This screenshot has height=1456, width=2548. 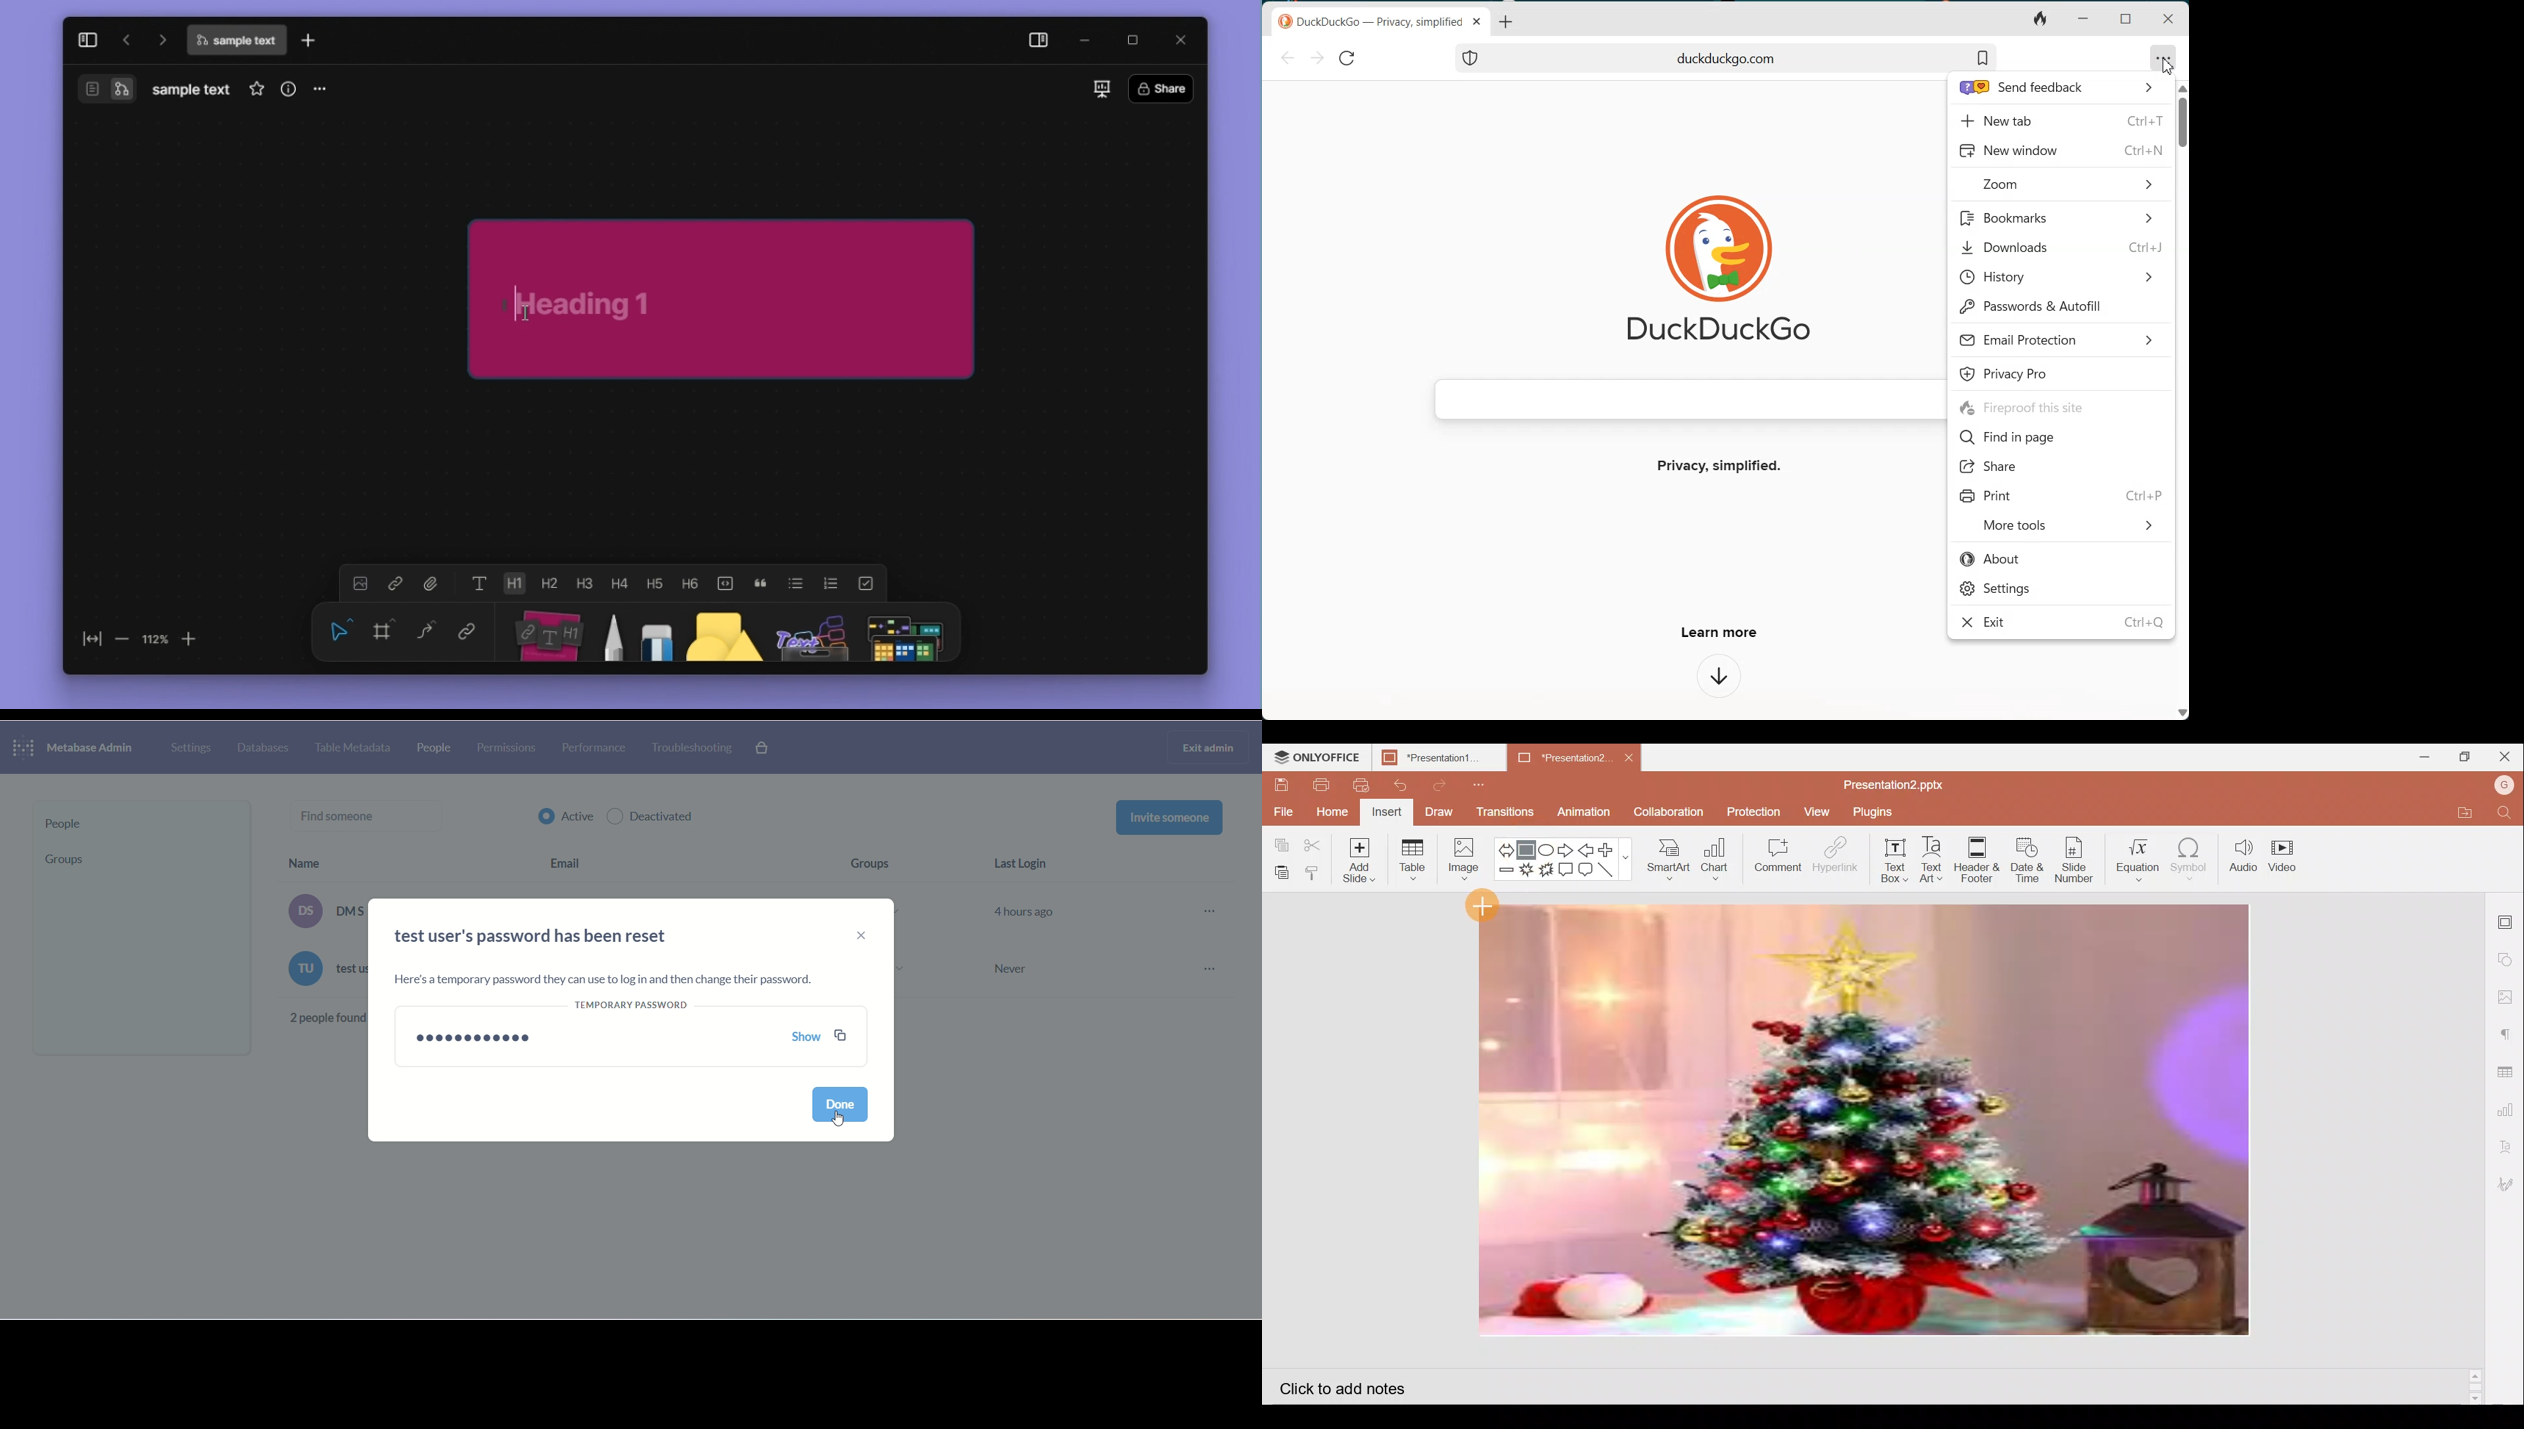 I want to click on Save, so click(x=1281, y=785).